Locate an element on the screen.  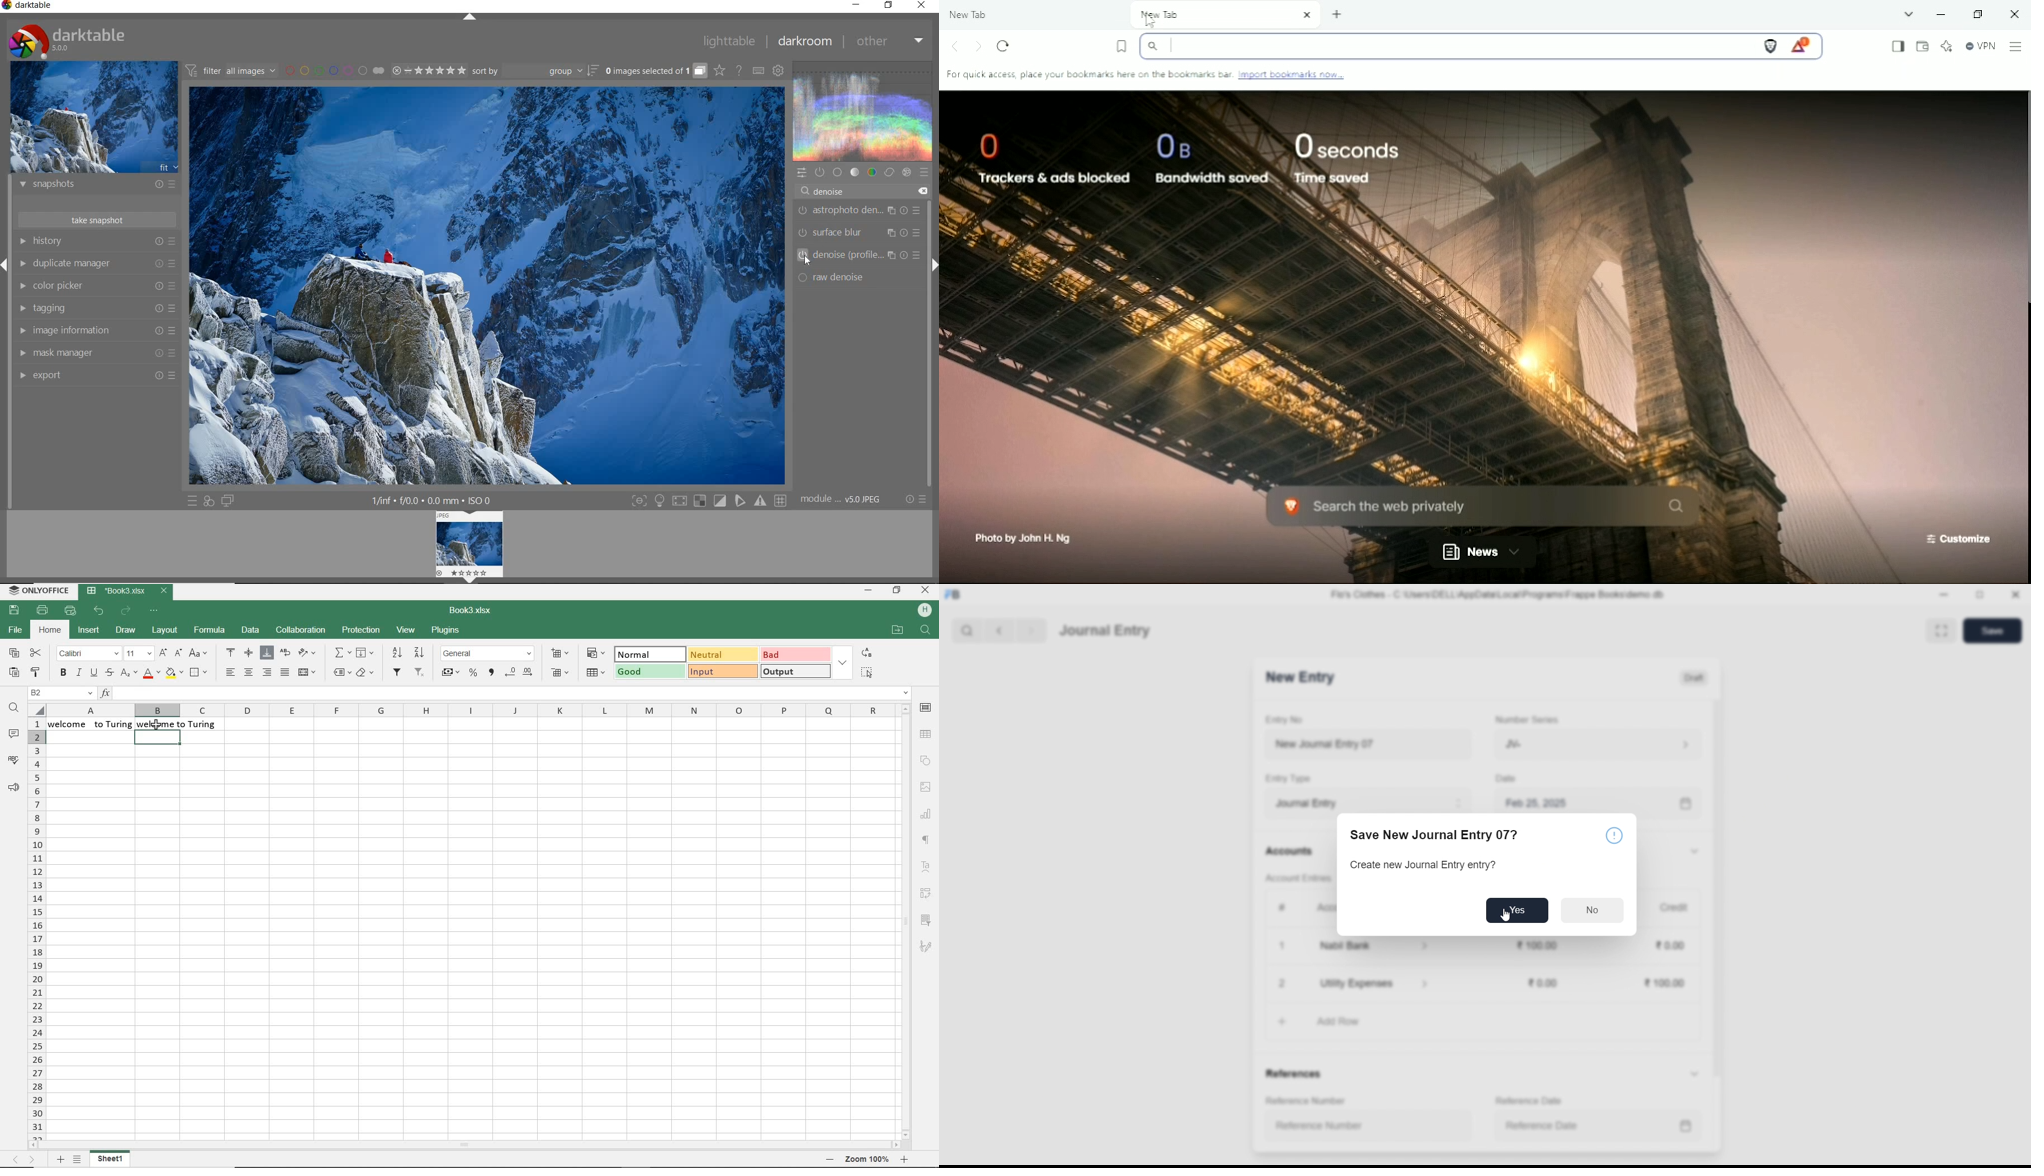
restore is located at coordinates (891, 6).